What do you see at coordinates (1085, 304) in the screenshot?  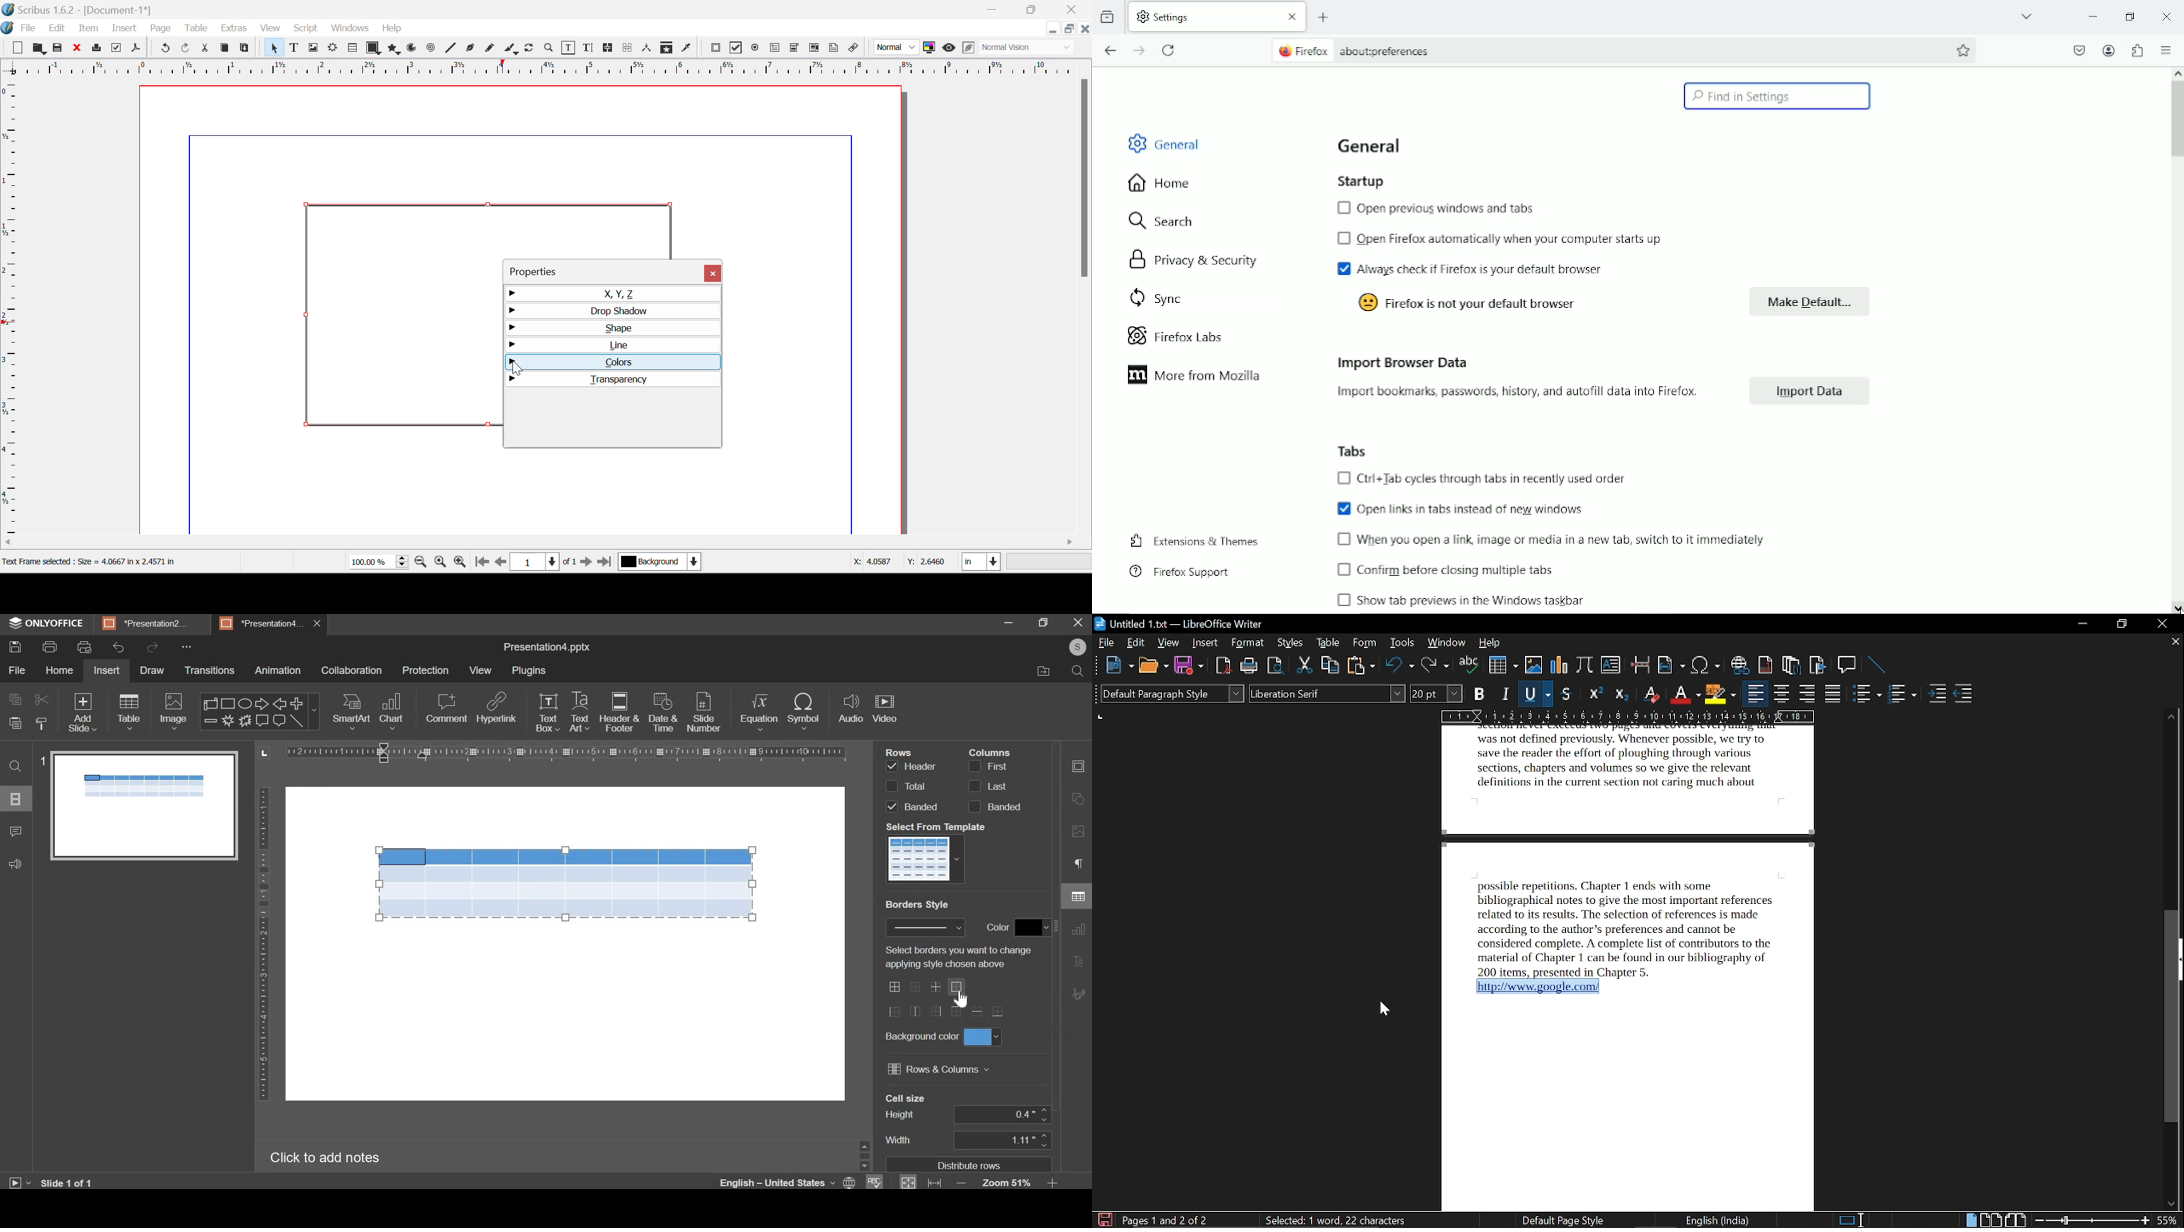 I see `Scroll Bar` at bounding box center [1085, 304].